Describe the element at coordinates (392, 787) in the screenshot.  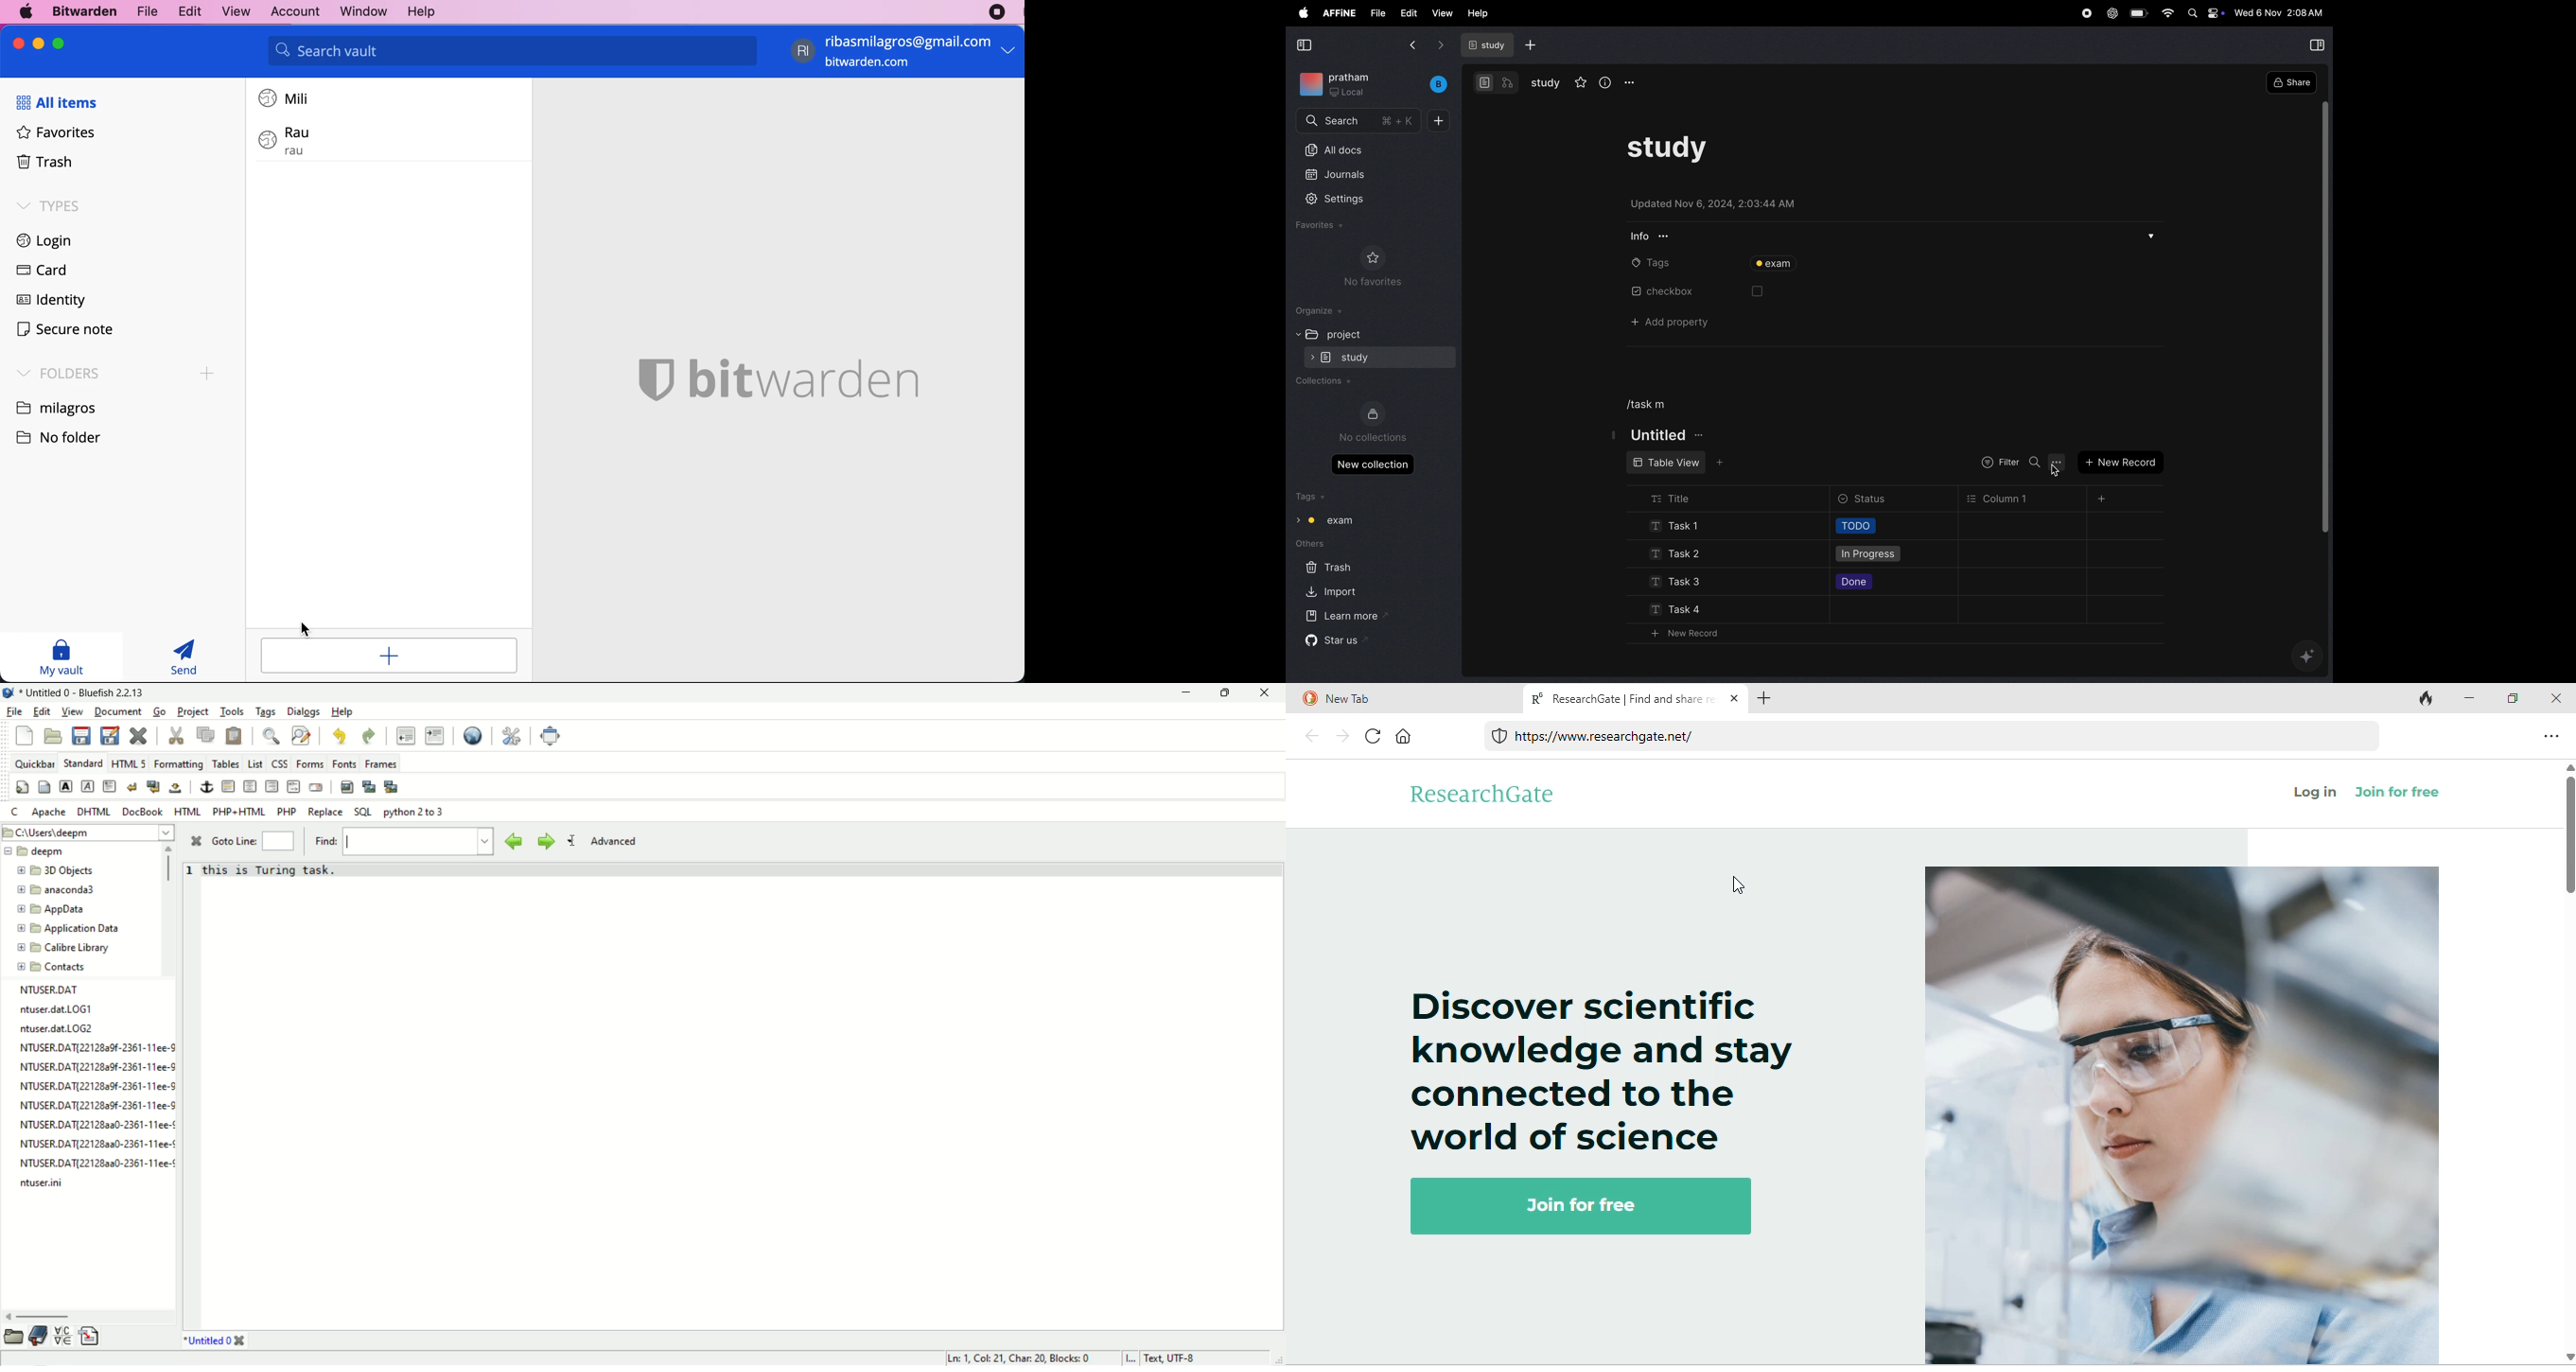
I see `multi thumbnail` at that location.